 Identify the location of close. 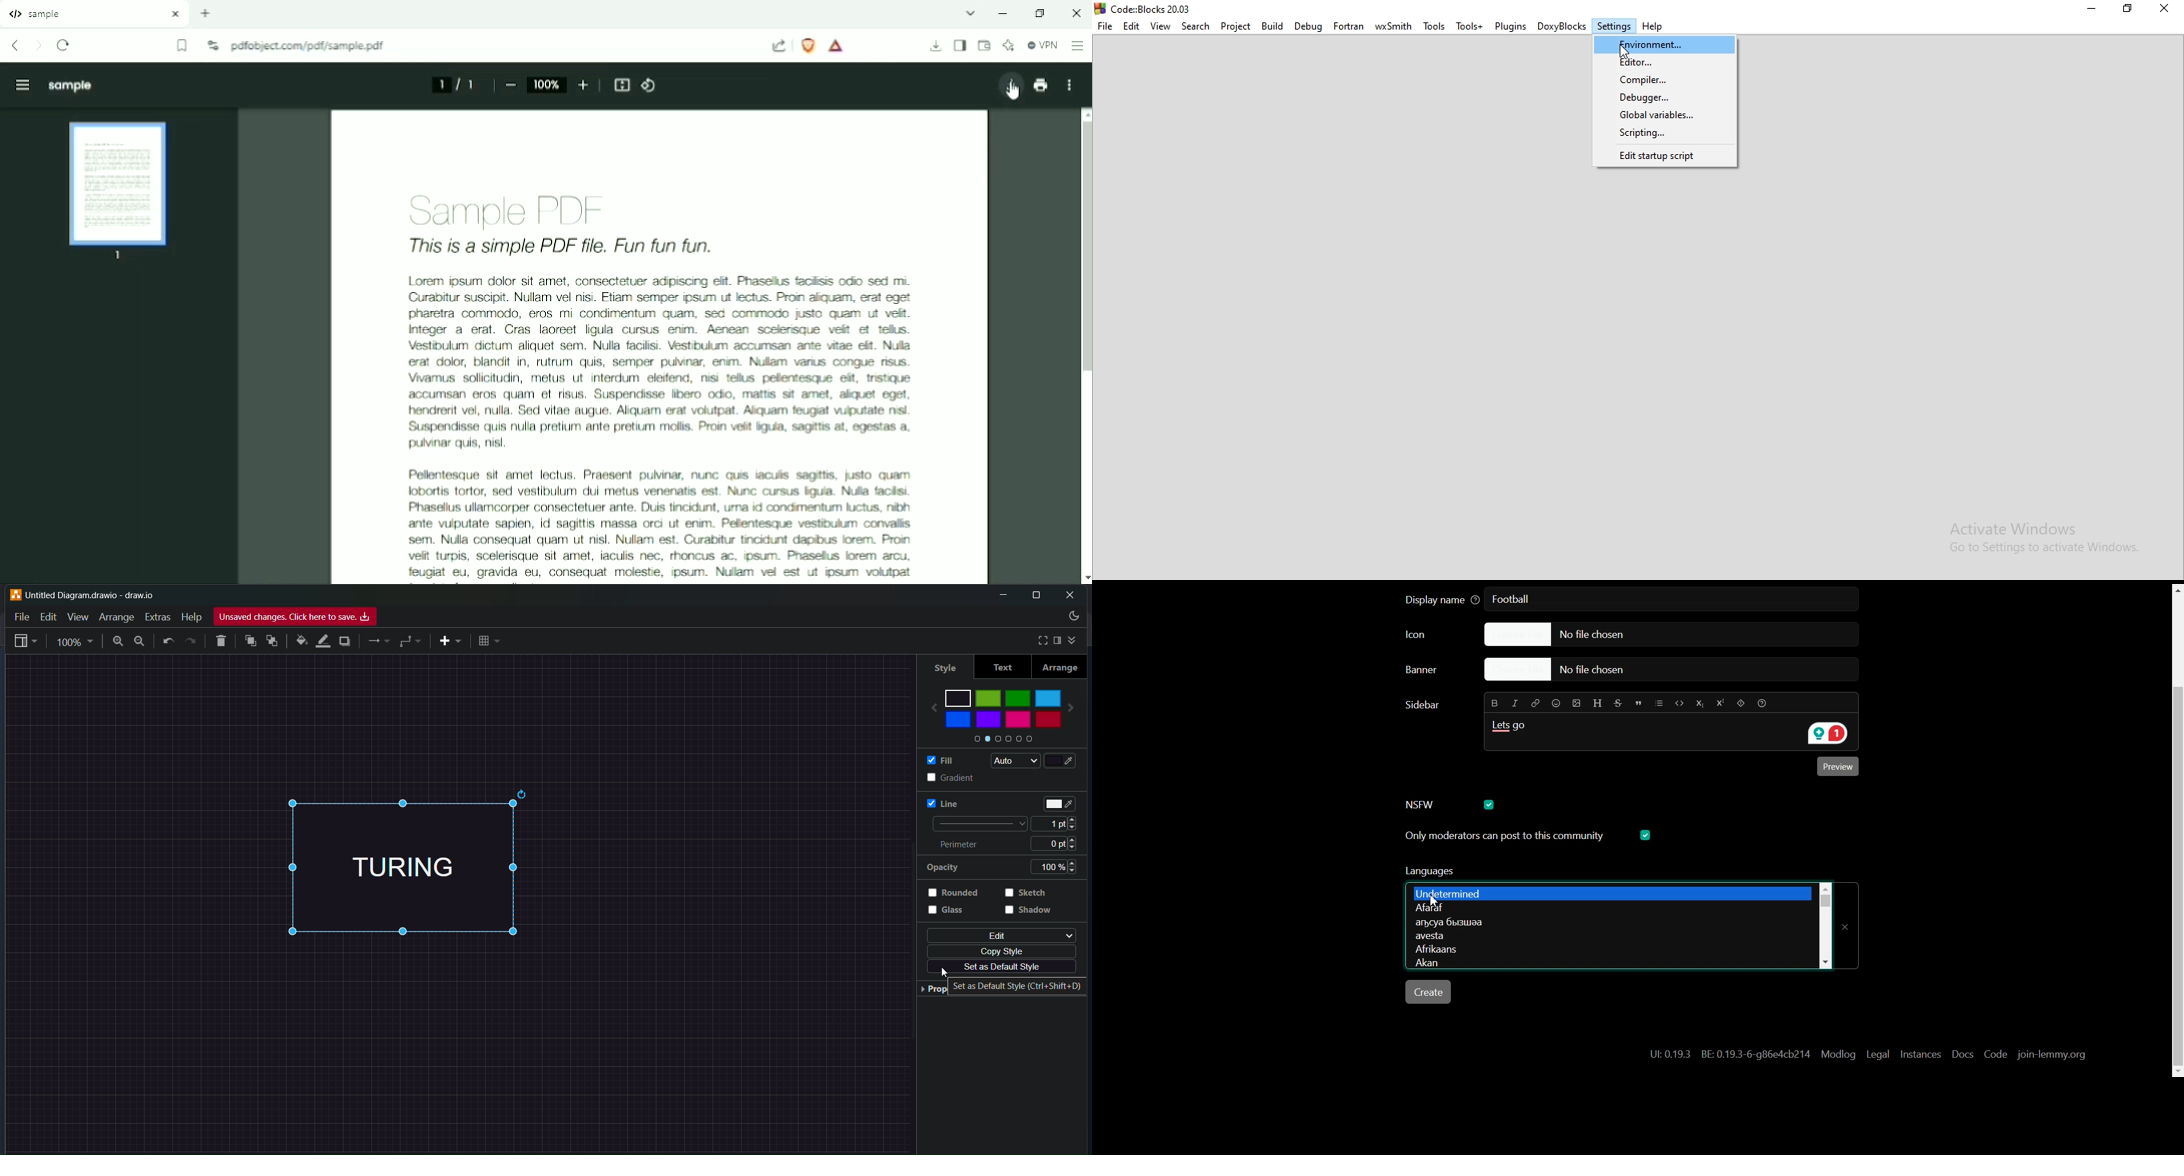
(2168, 11).